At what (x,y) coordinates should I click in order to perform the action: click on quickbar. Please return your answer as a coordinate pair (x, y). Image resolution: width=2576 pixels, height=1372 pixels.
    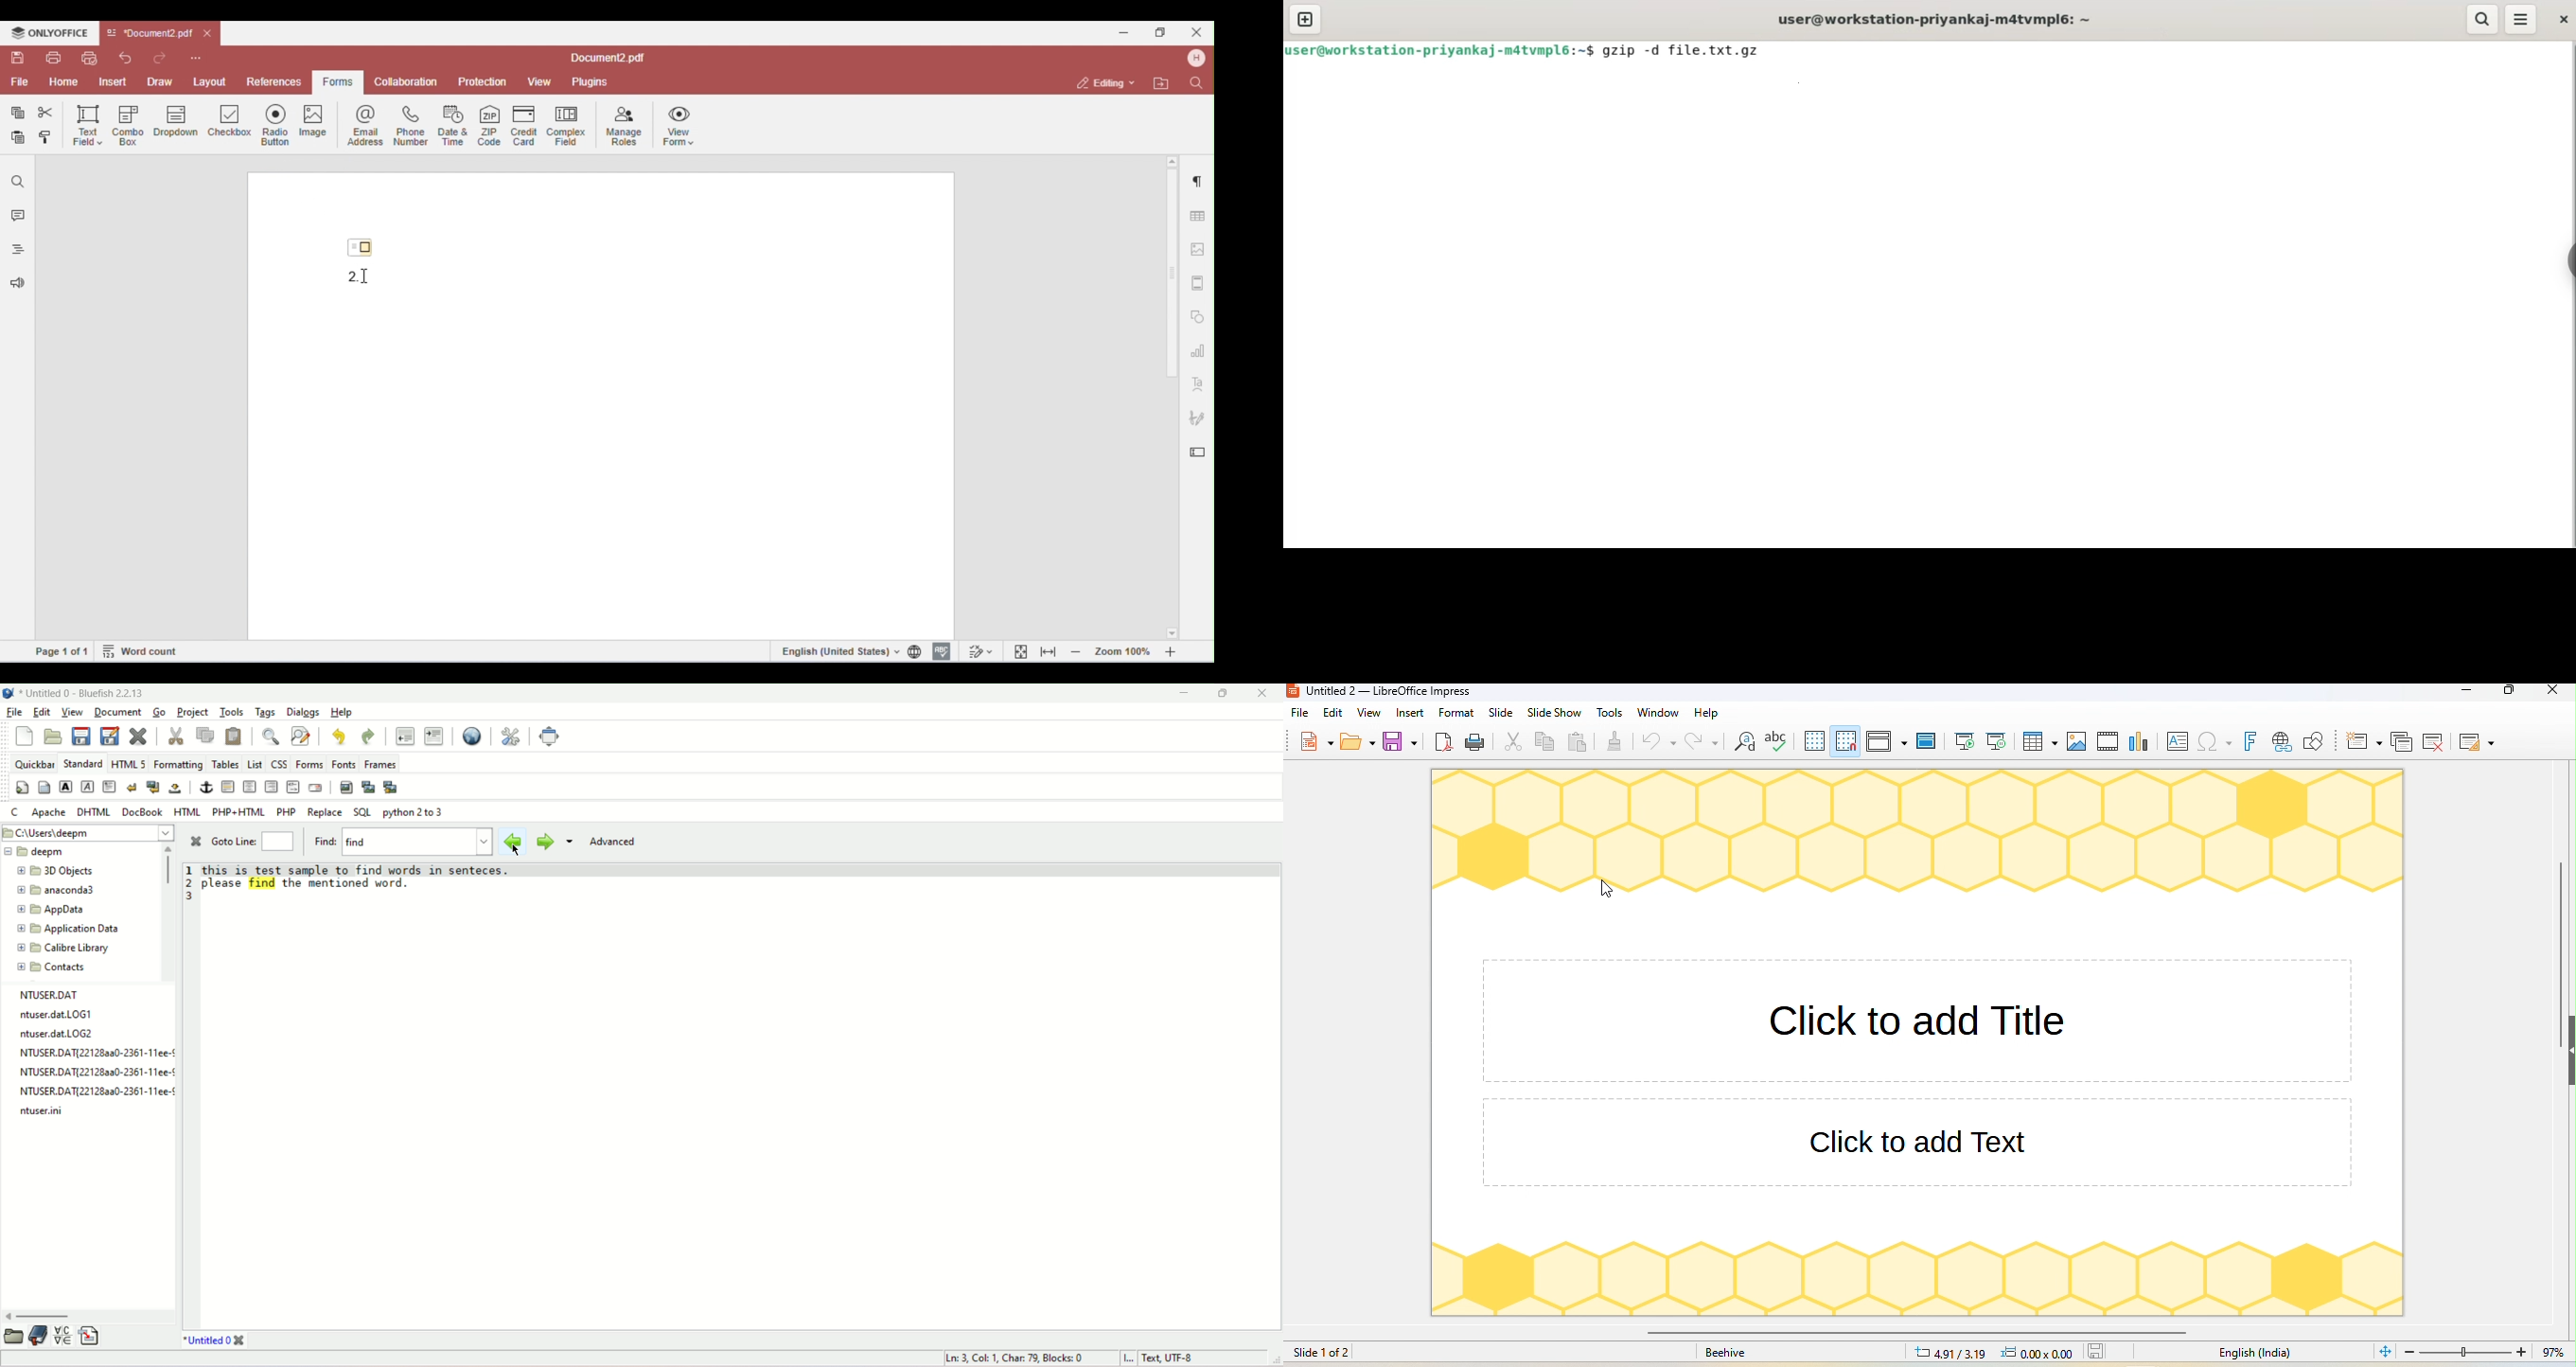
    Looking at the image, I should click on (35, 764).